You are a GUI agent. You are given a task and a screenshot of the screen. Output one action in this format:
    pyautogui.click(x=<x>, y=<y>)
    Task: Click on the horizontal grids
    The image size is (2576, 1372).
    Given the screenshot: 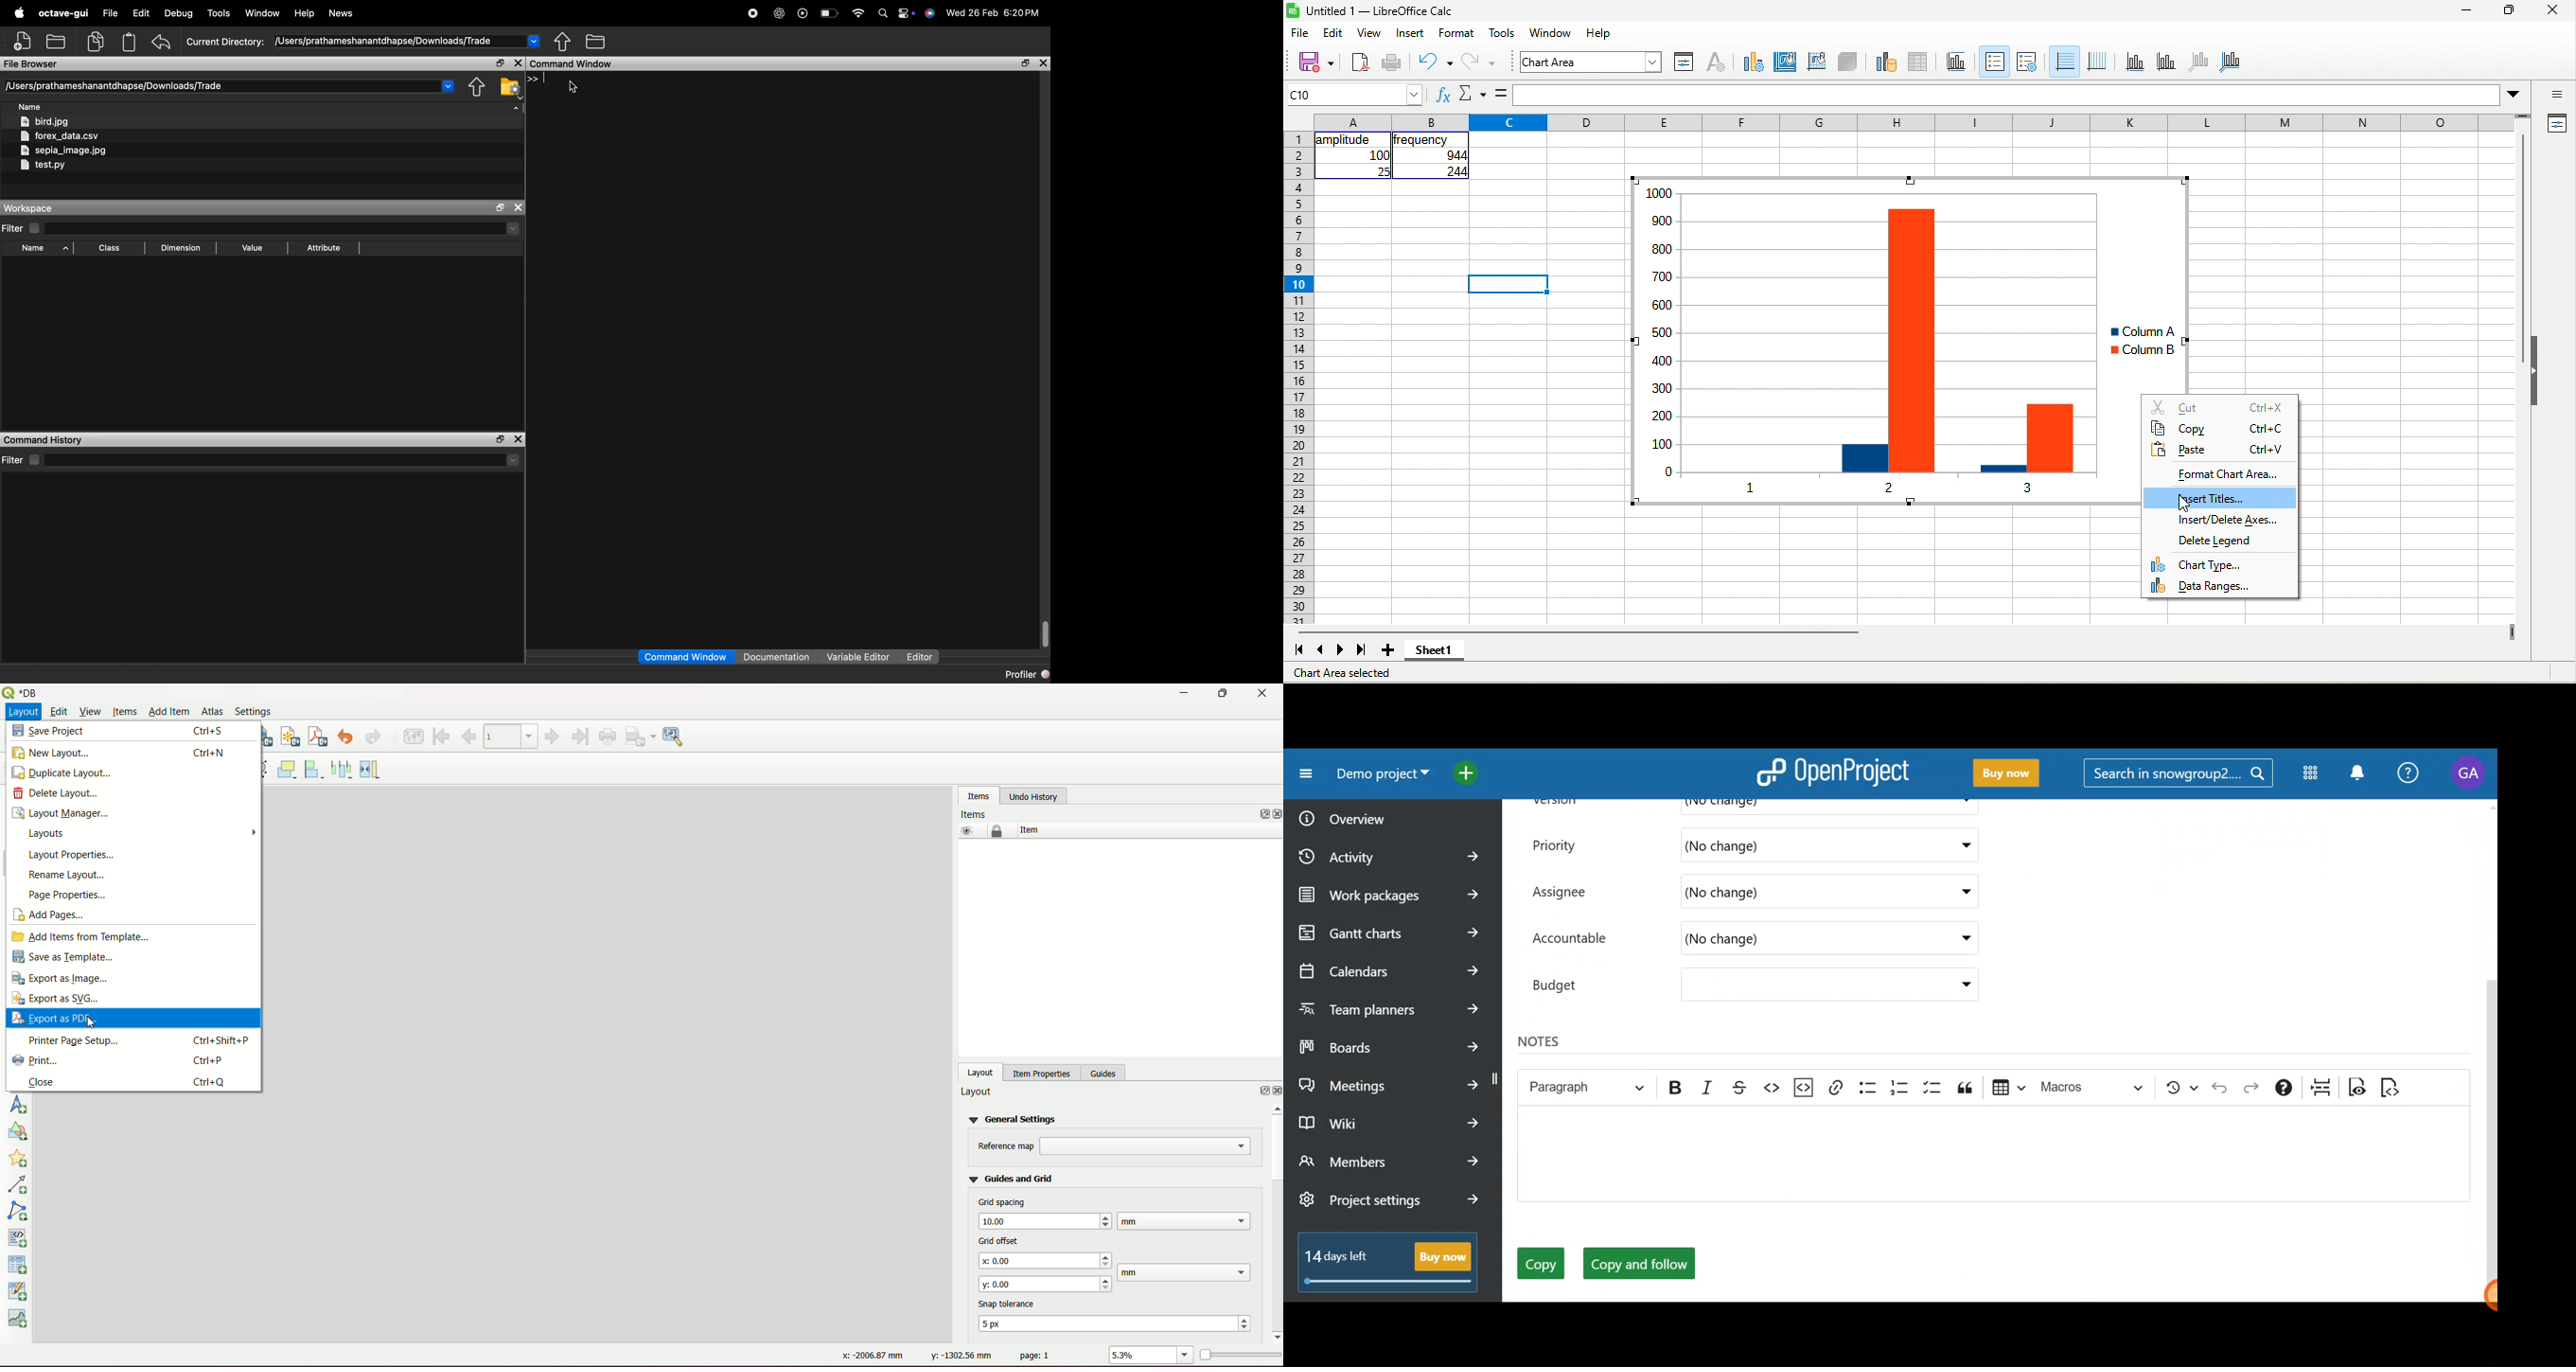 What is the action you would take?
    pyautogui.click(x=2064, y=62)
    